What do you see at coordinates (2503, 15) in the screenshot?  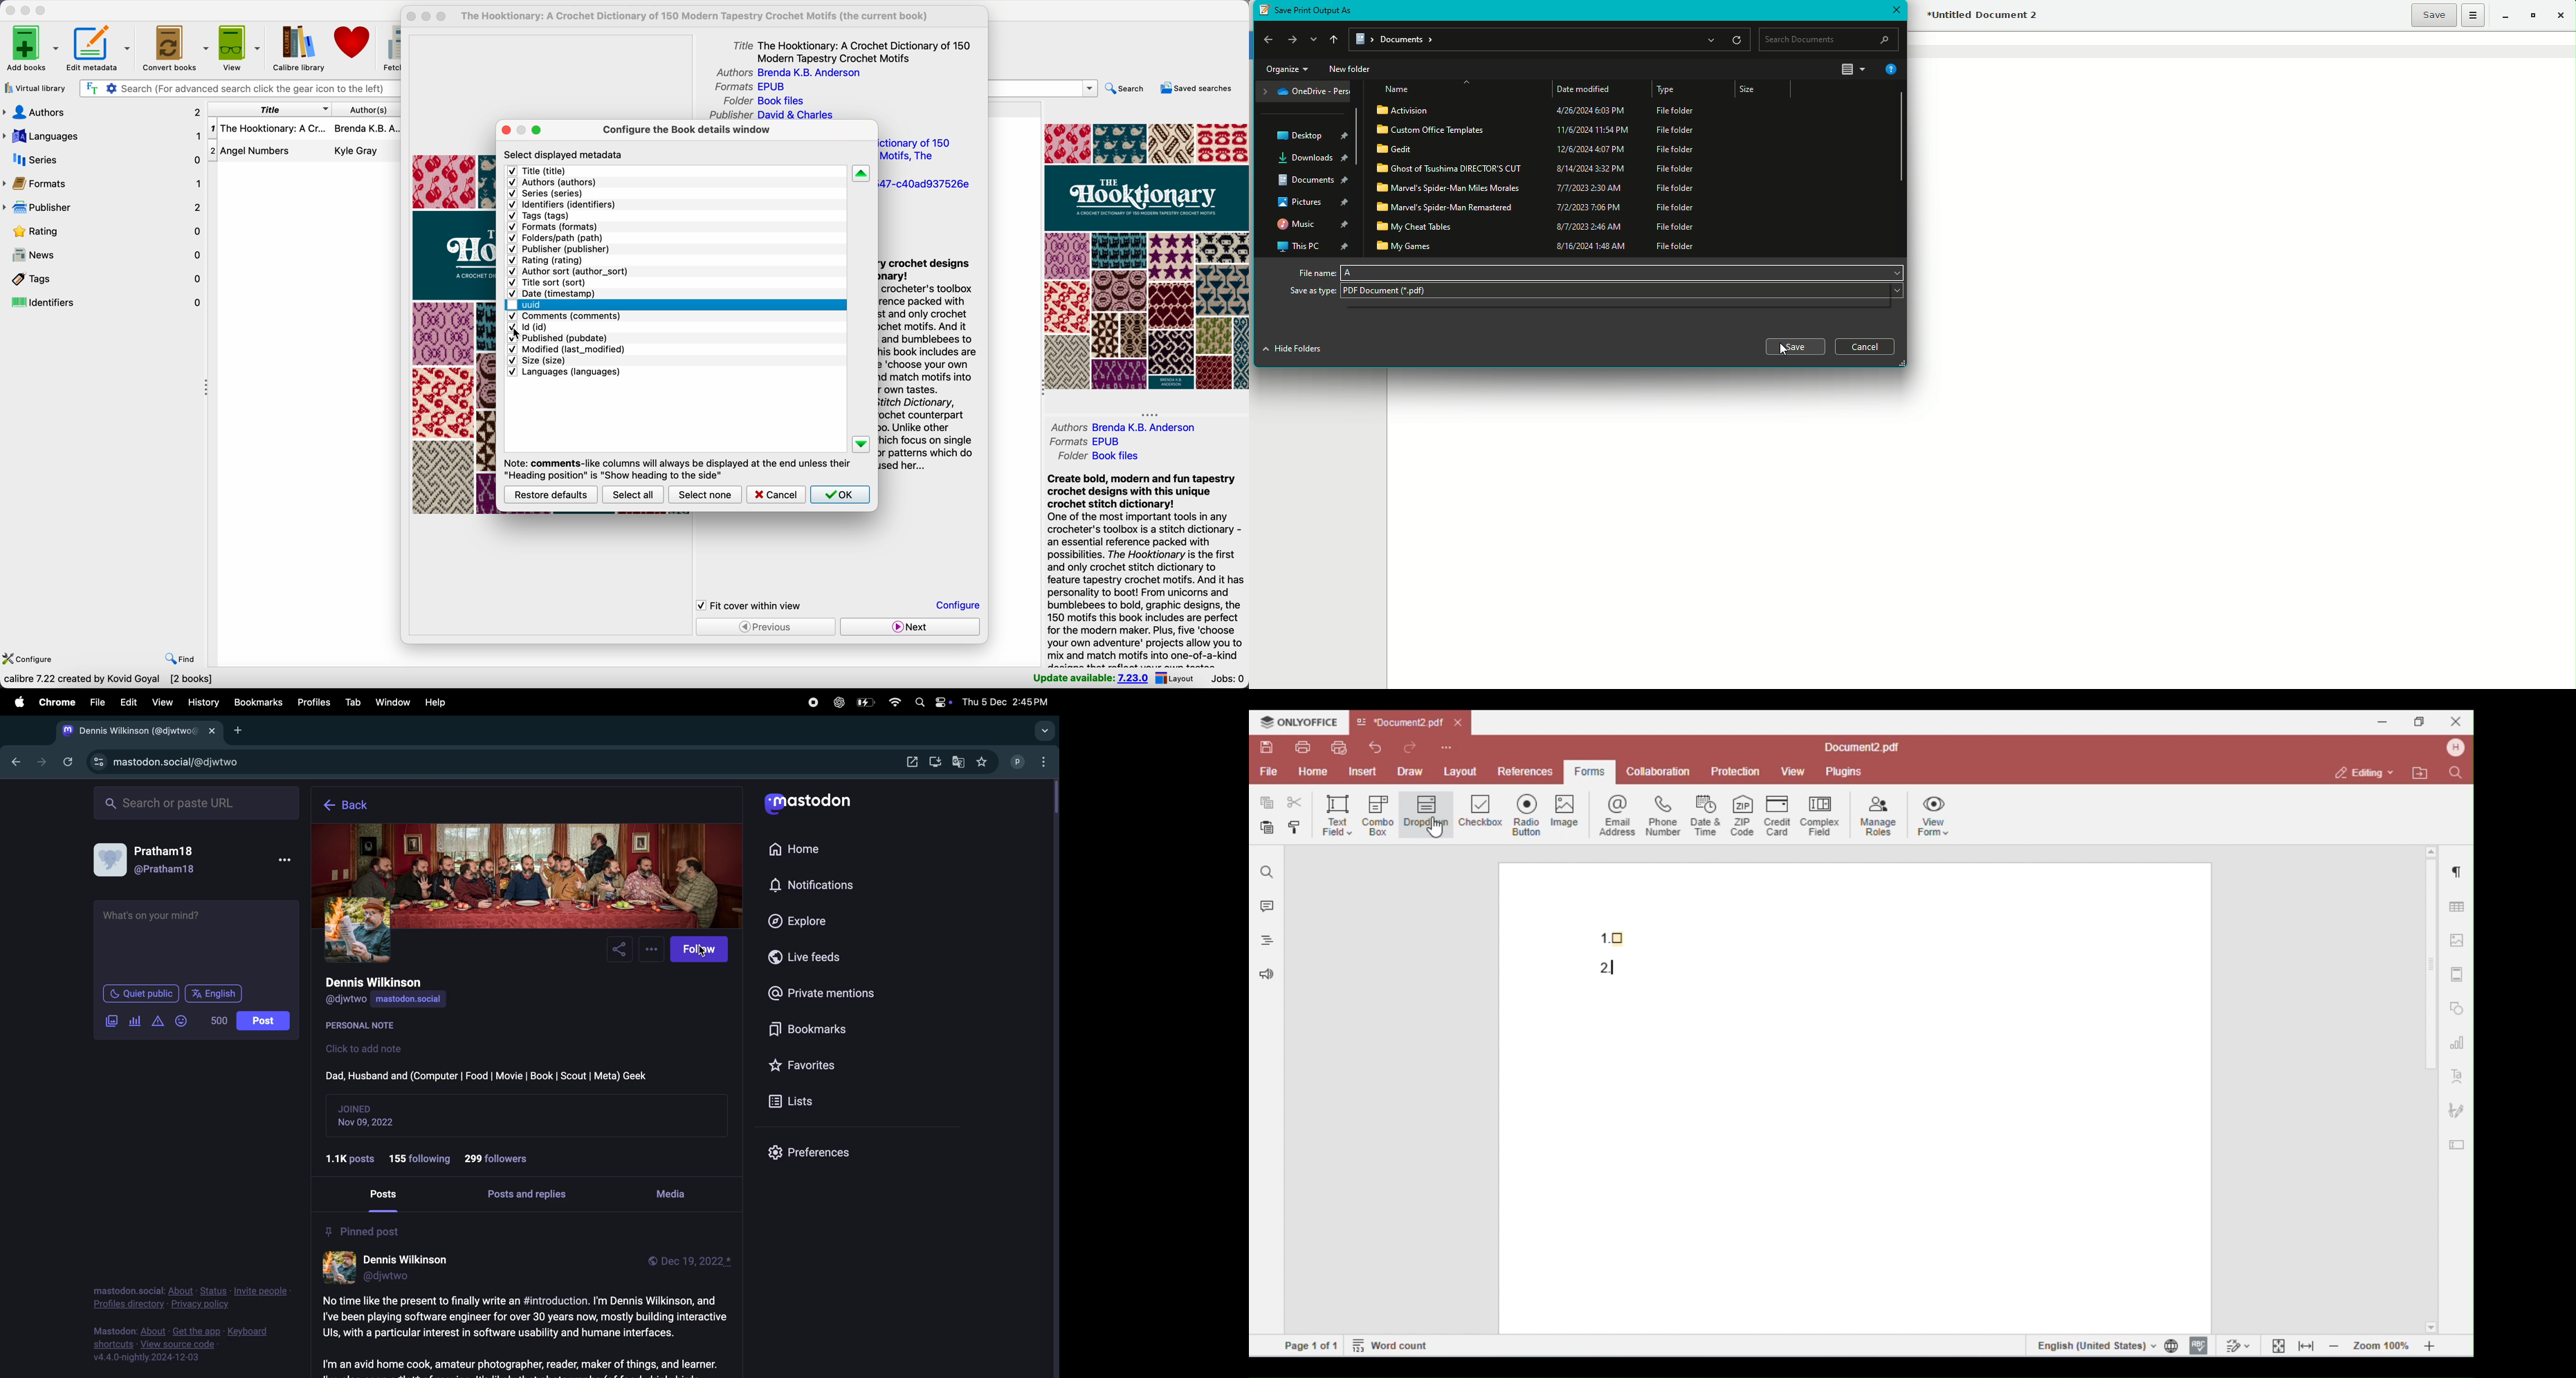 I see `Minimize` at bounding box center [2503, 15].